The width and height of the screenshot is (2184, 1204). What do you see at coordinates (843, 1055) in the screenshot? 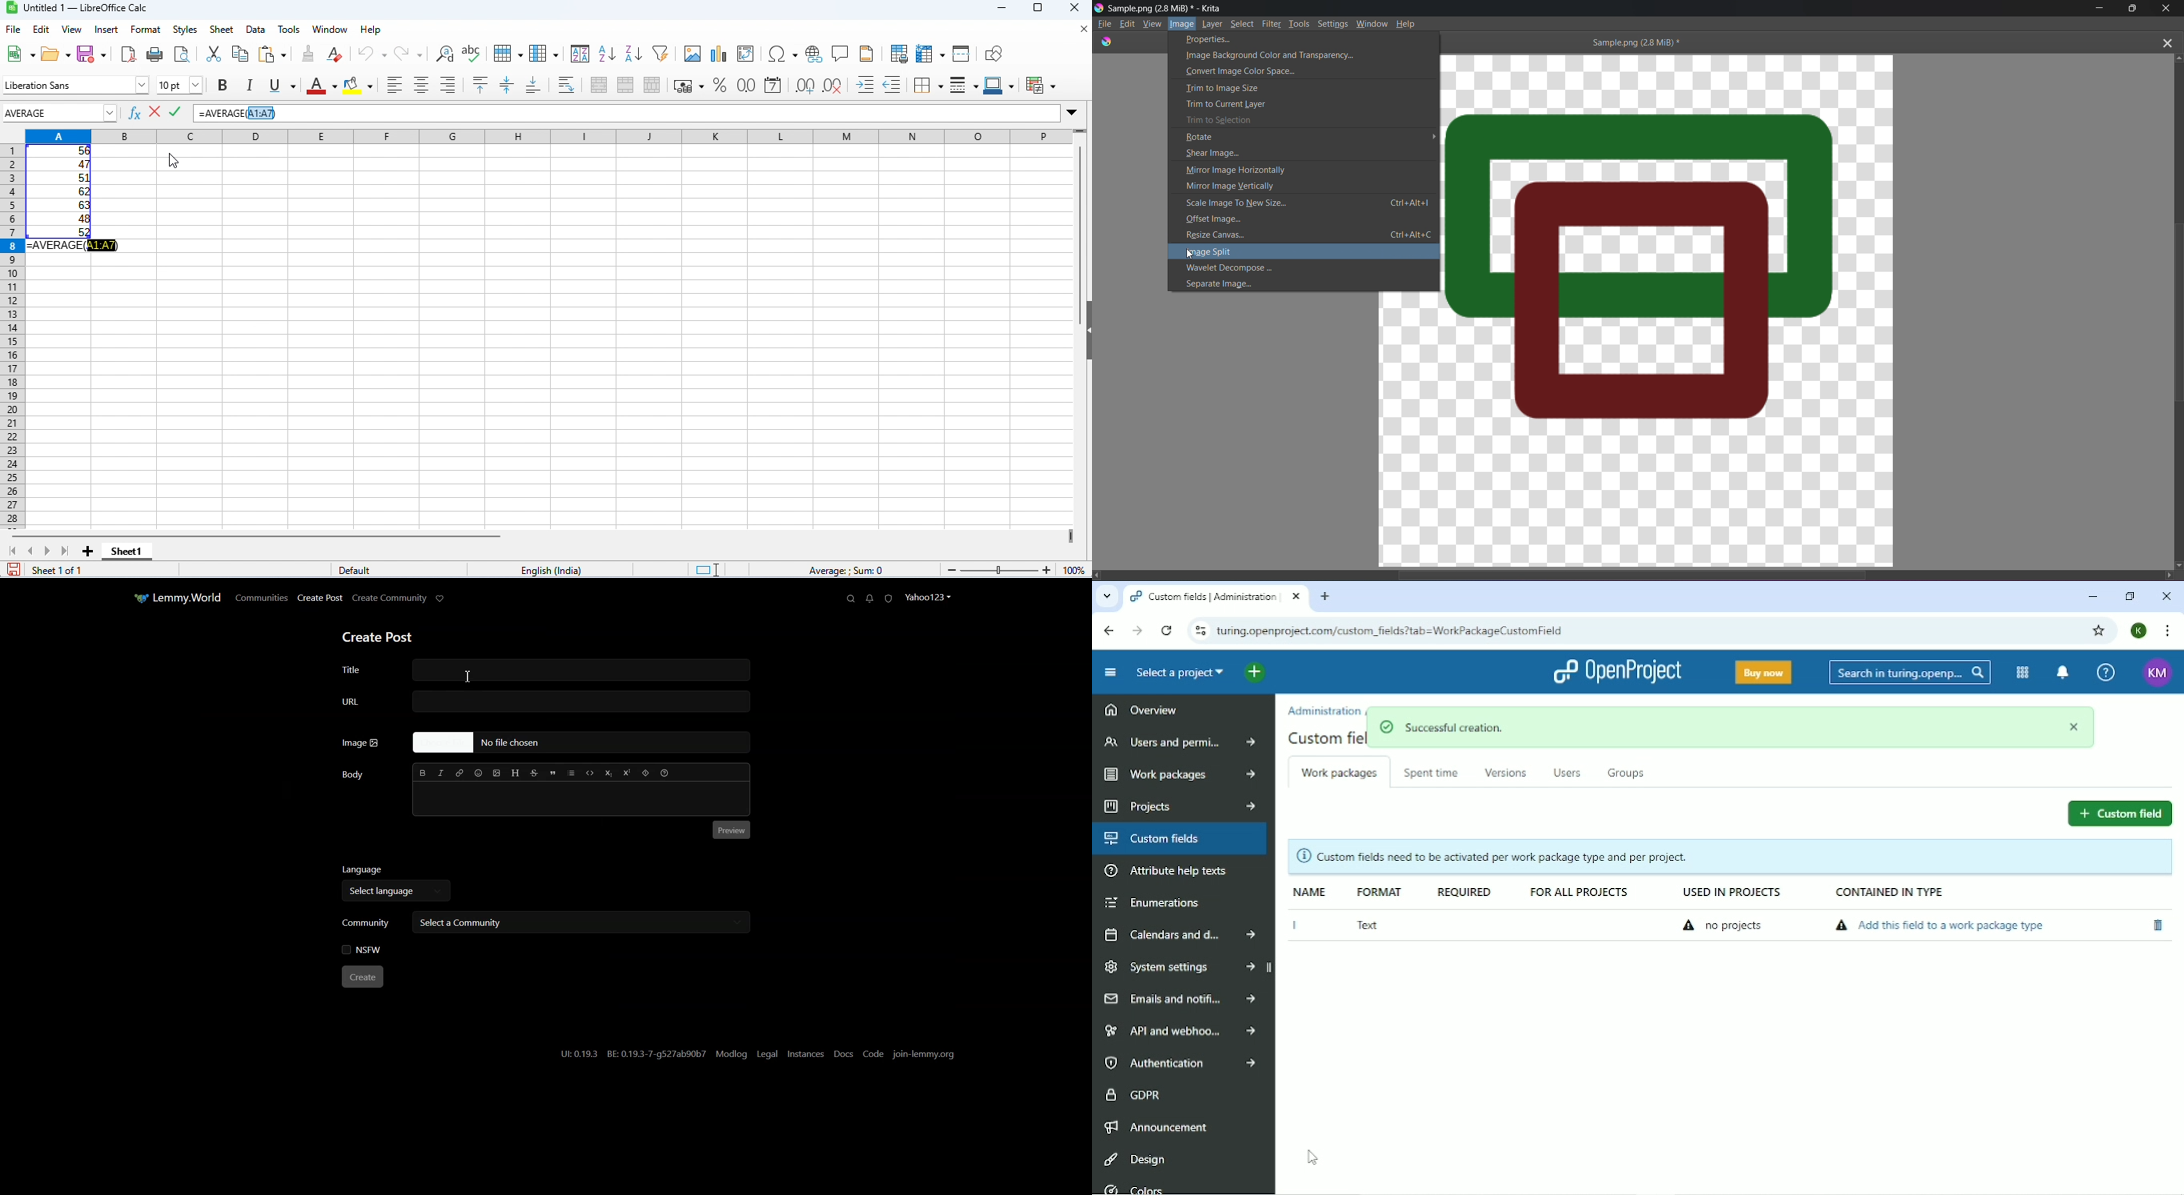
I see `Docs` at bounding box center [843, 1055].